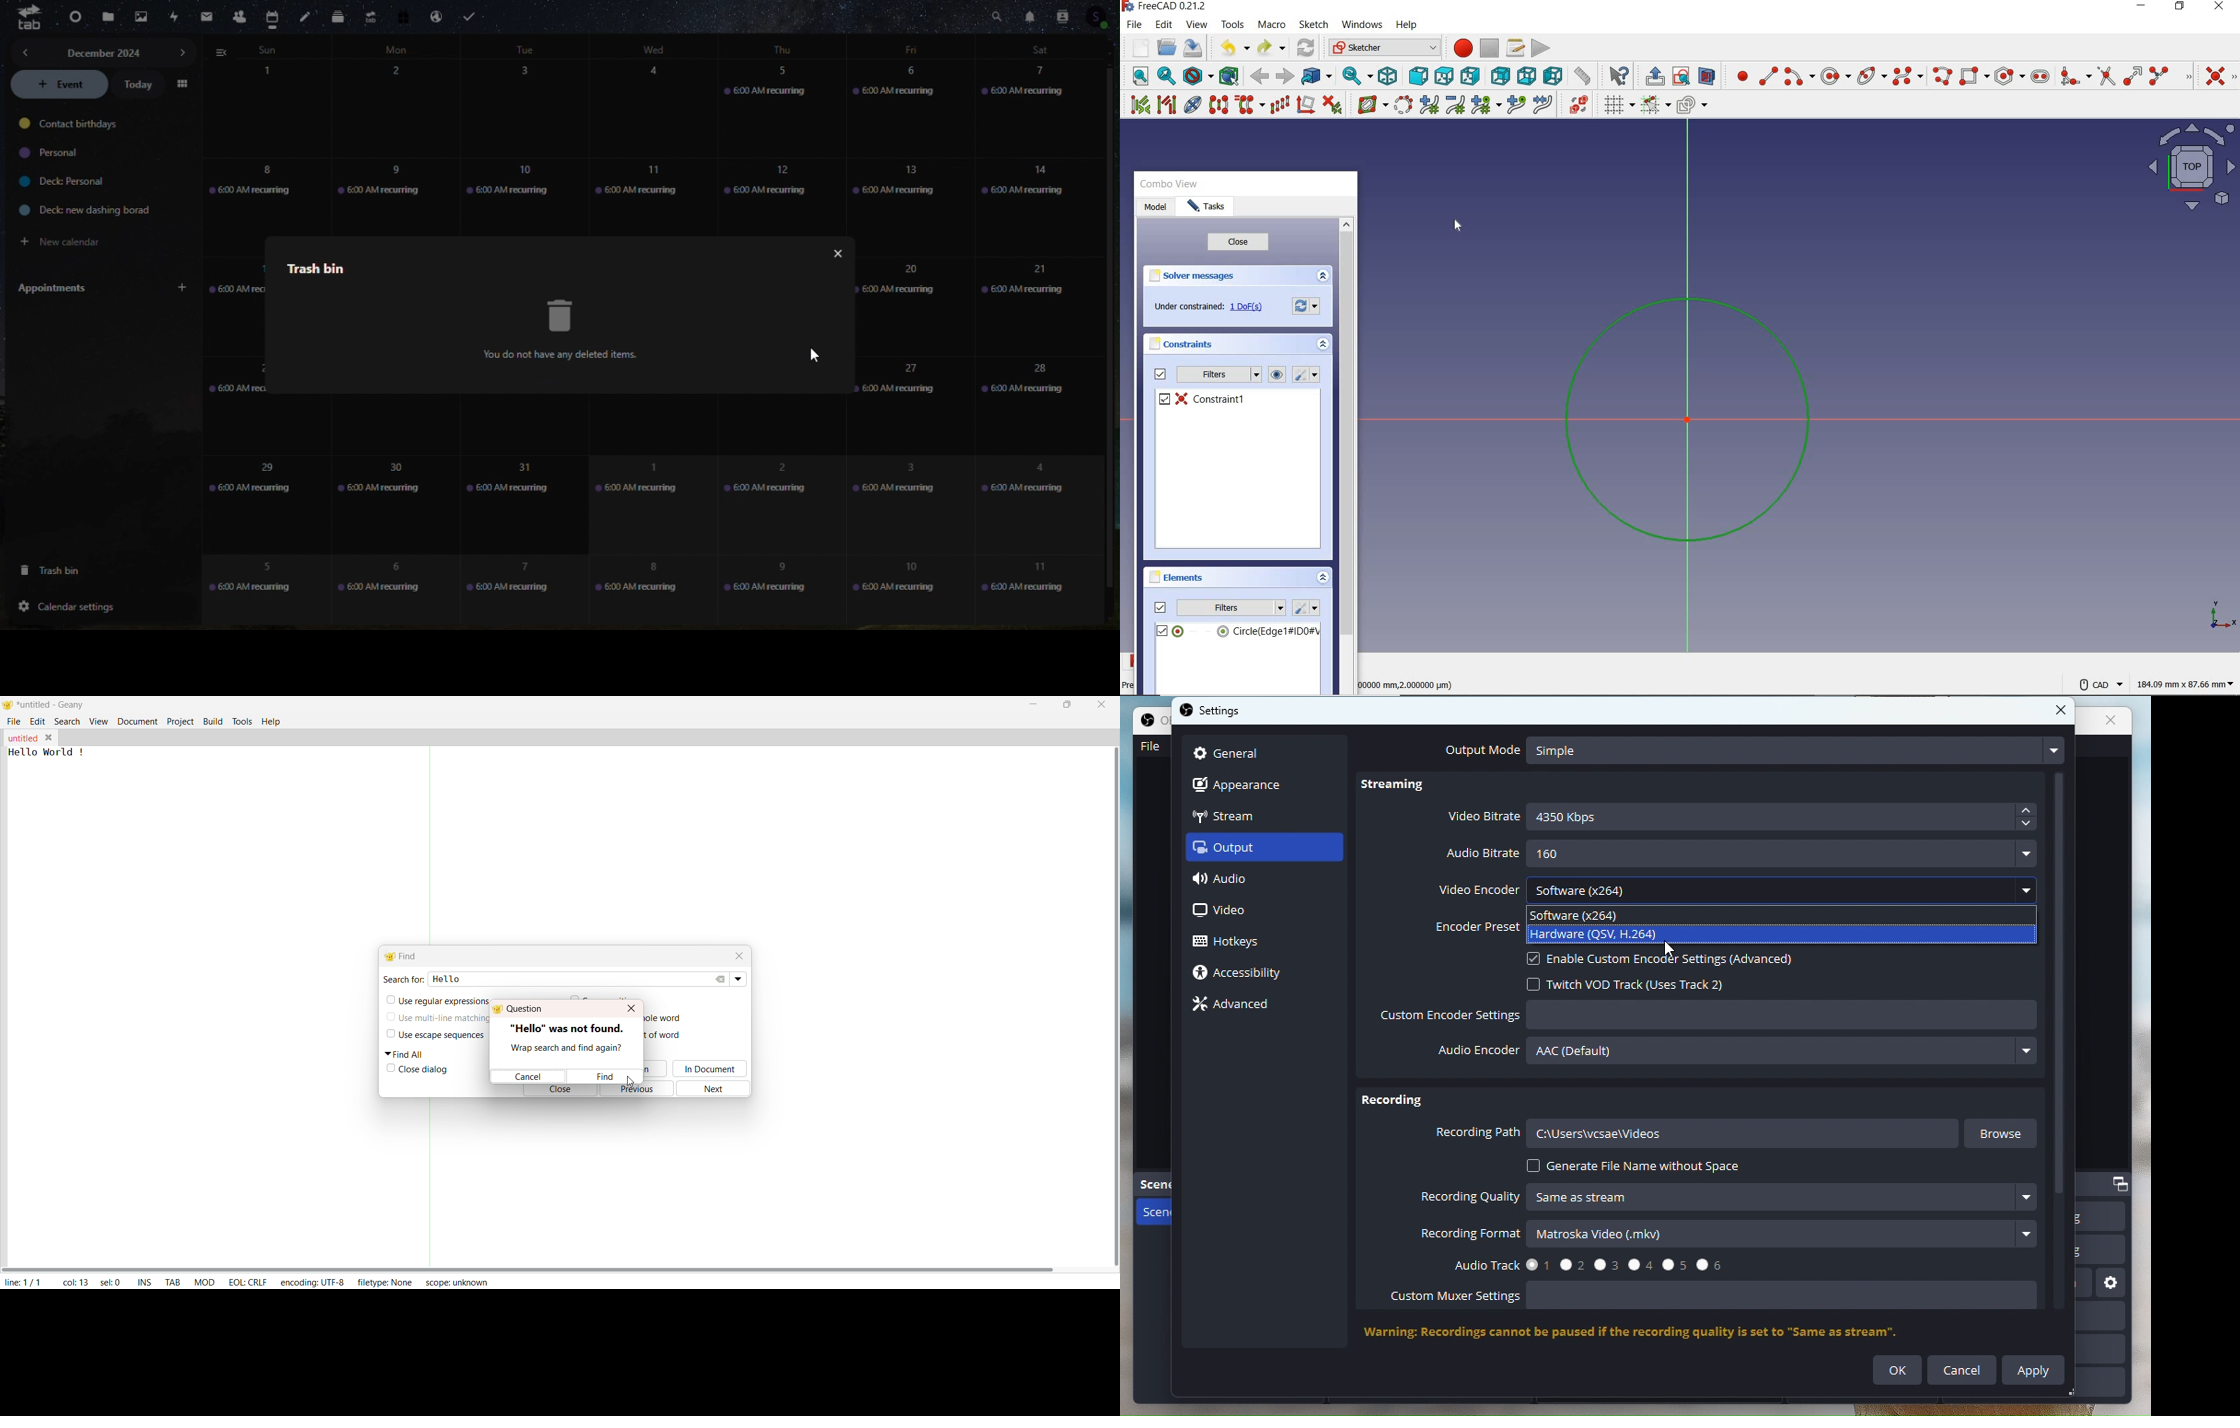  What do you see at coordinates (1241, 882) in the screenshot?
I see `Audio` at bounding box center [1241, 882].